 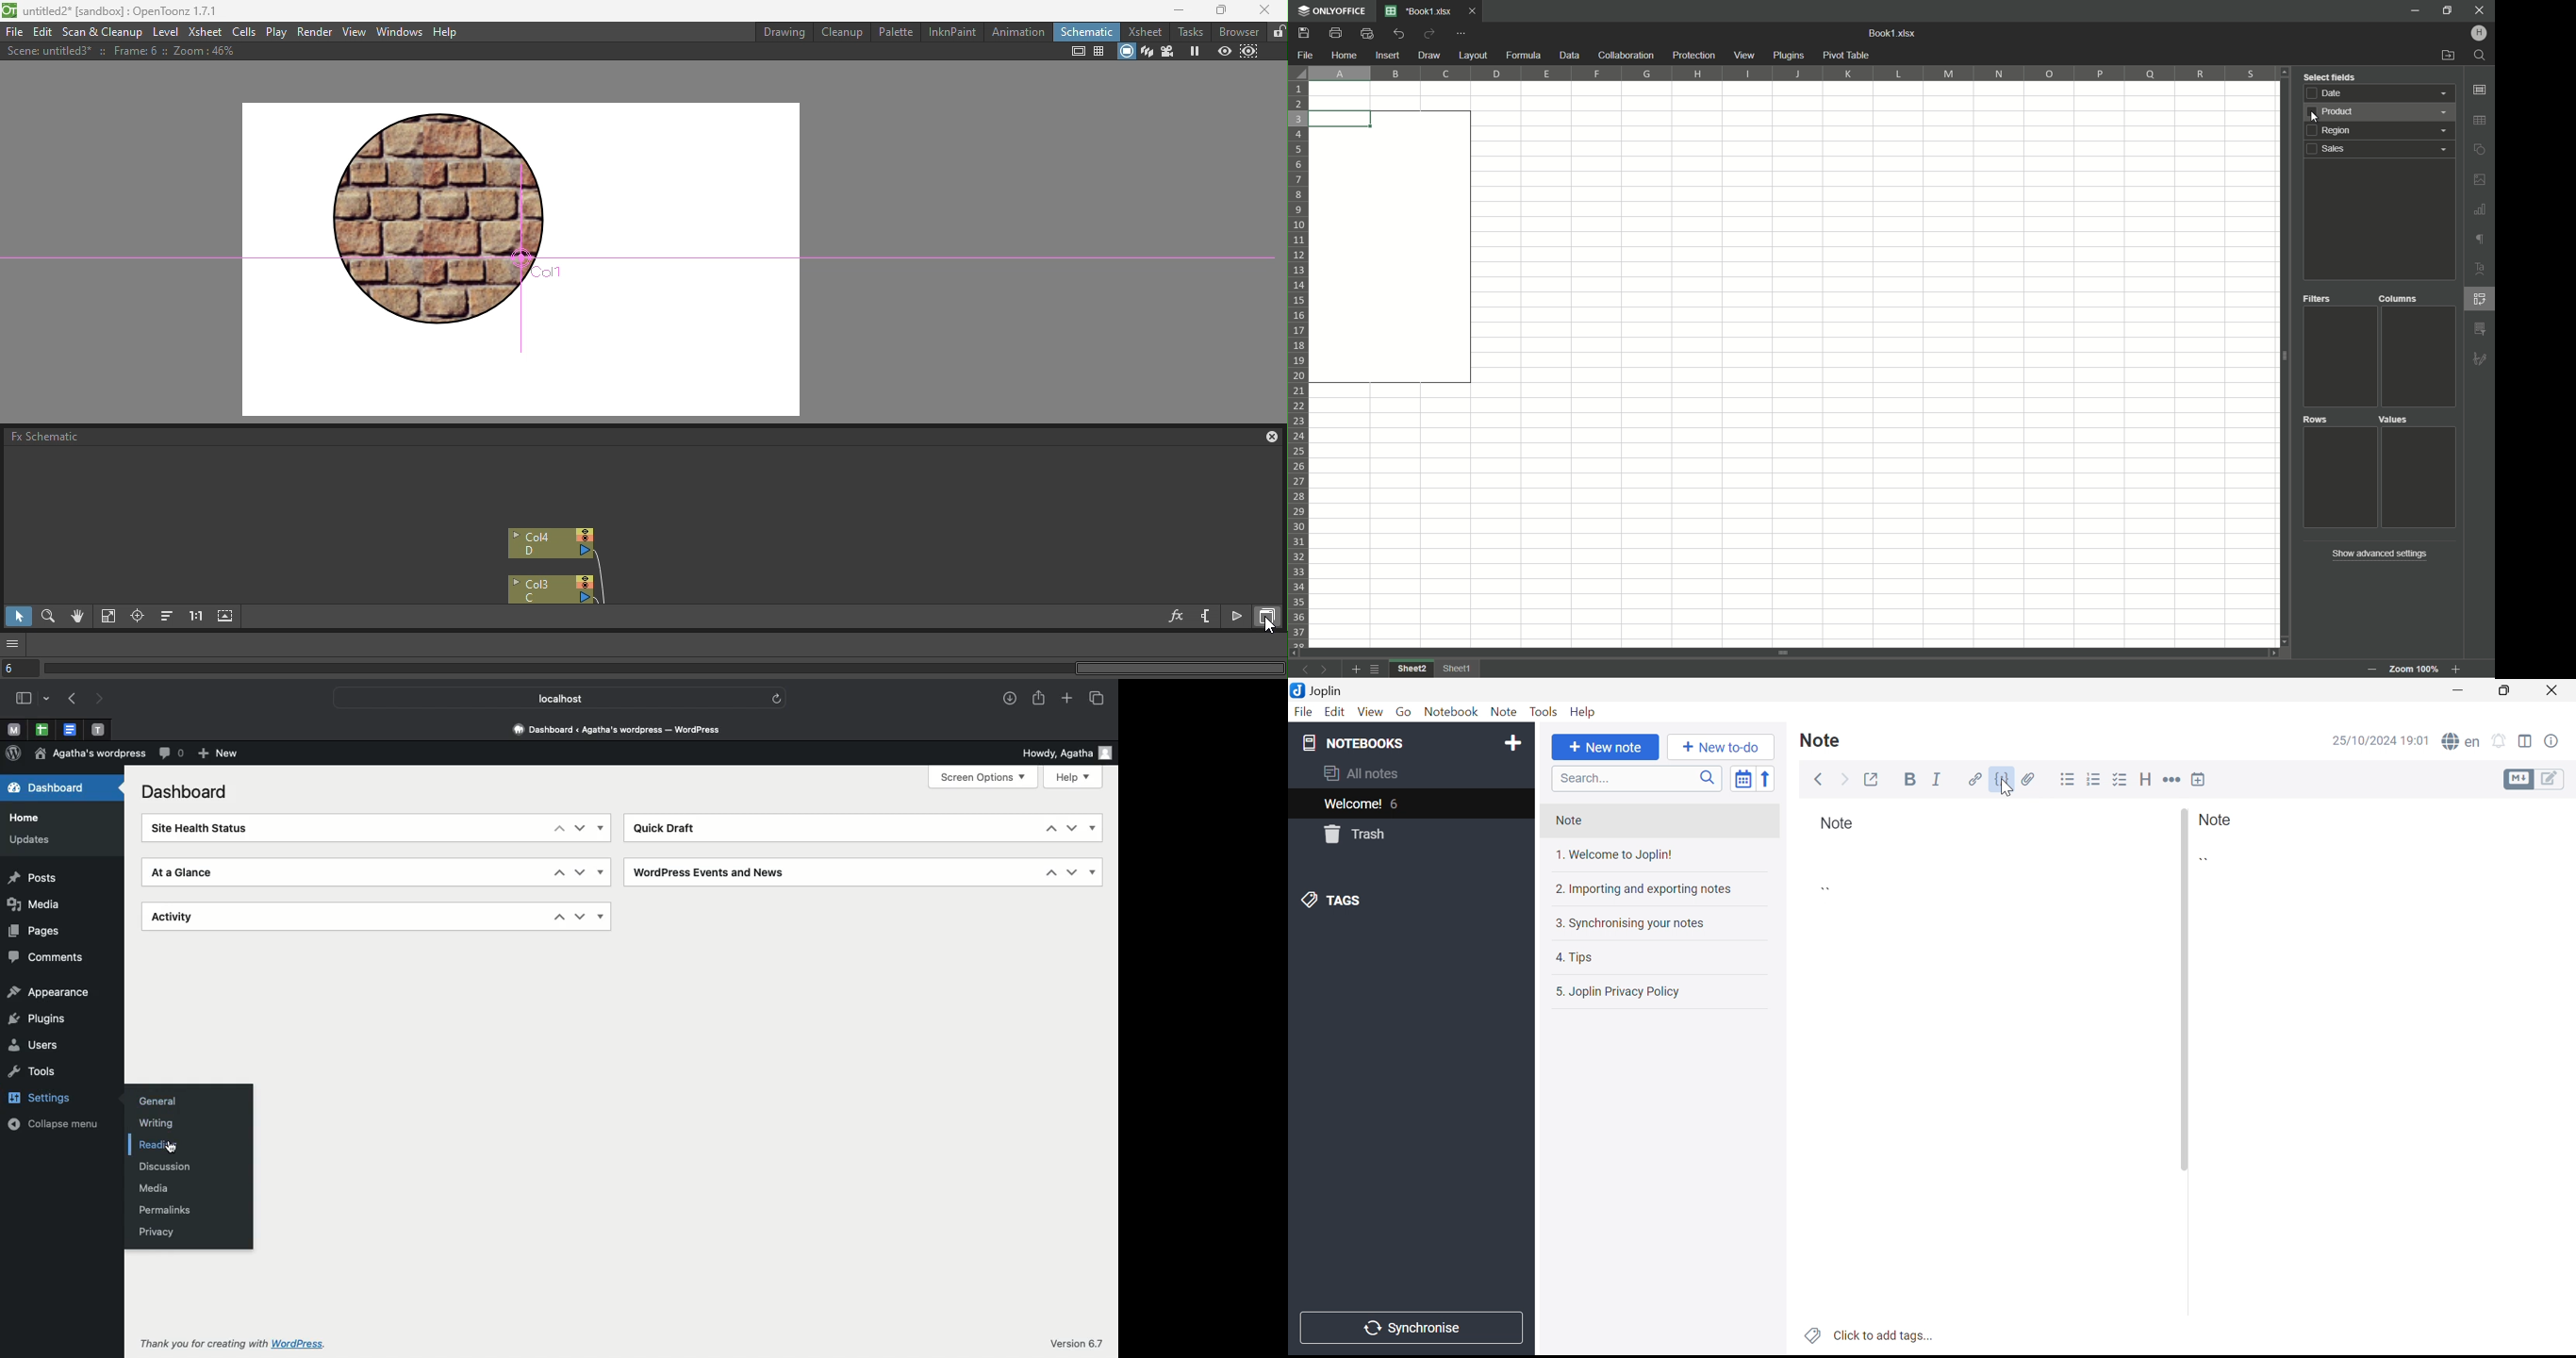 I want to click on Users, so click(x=36, y=1046).